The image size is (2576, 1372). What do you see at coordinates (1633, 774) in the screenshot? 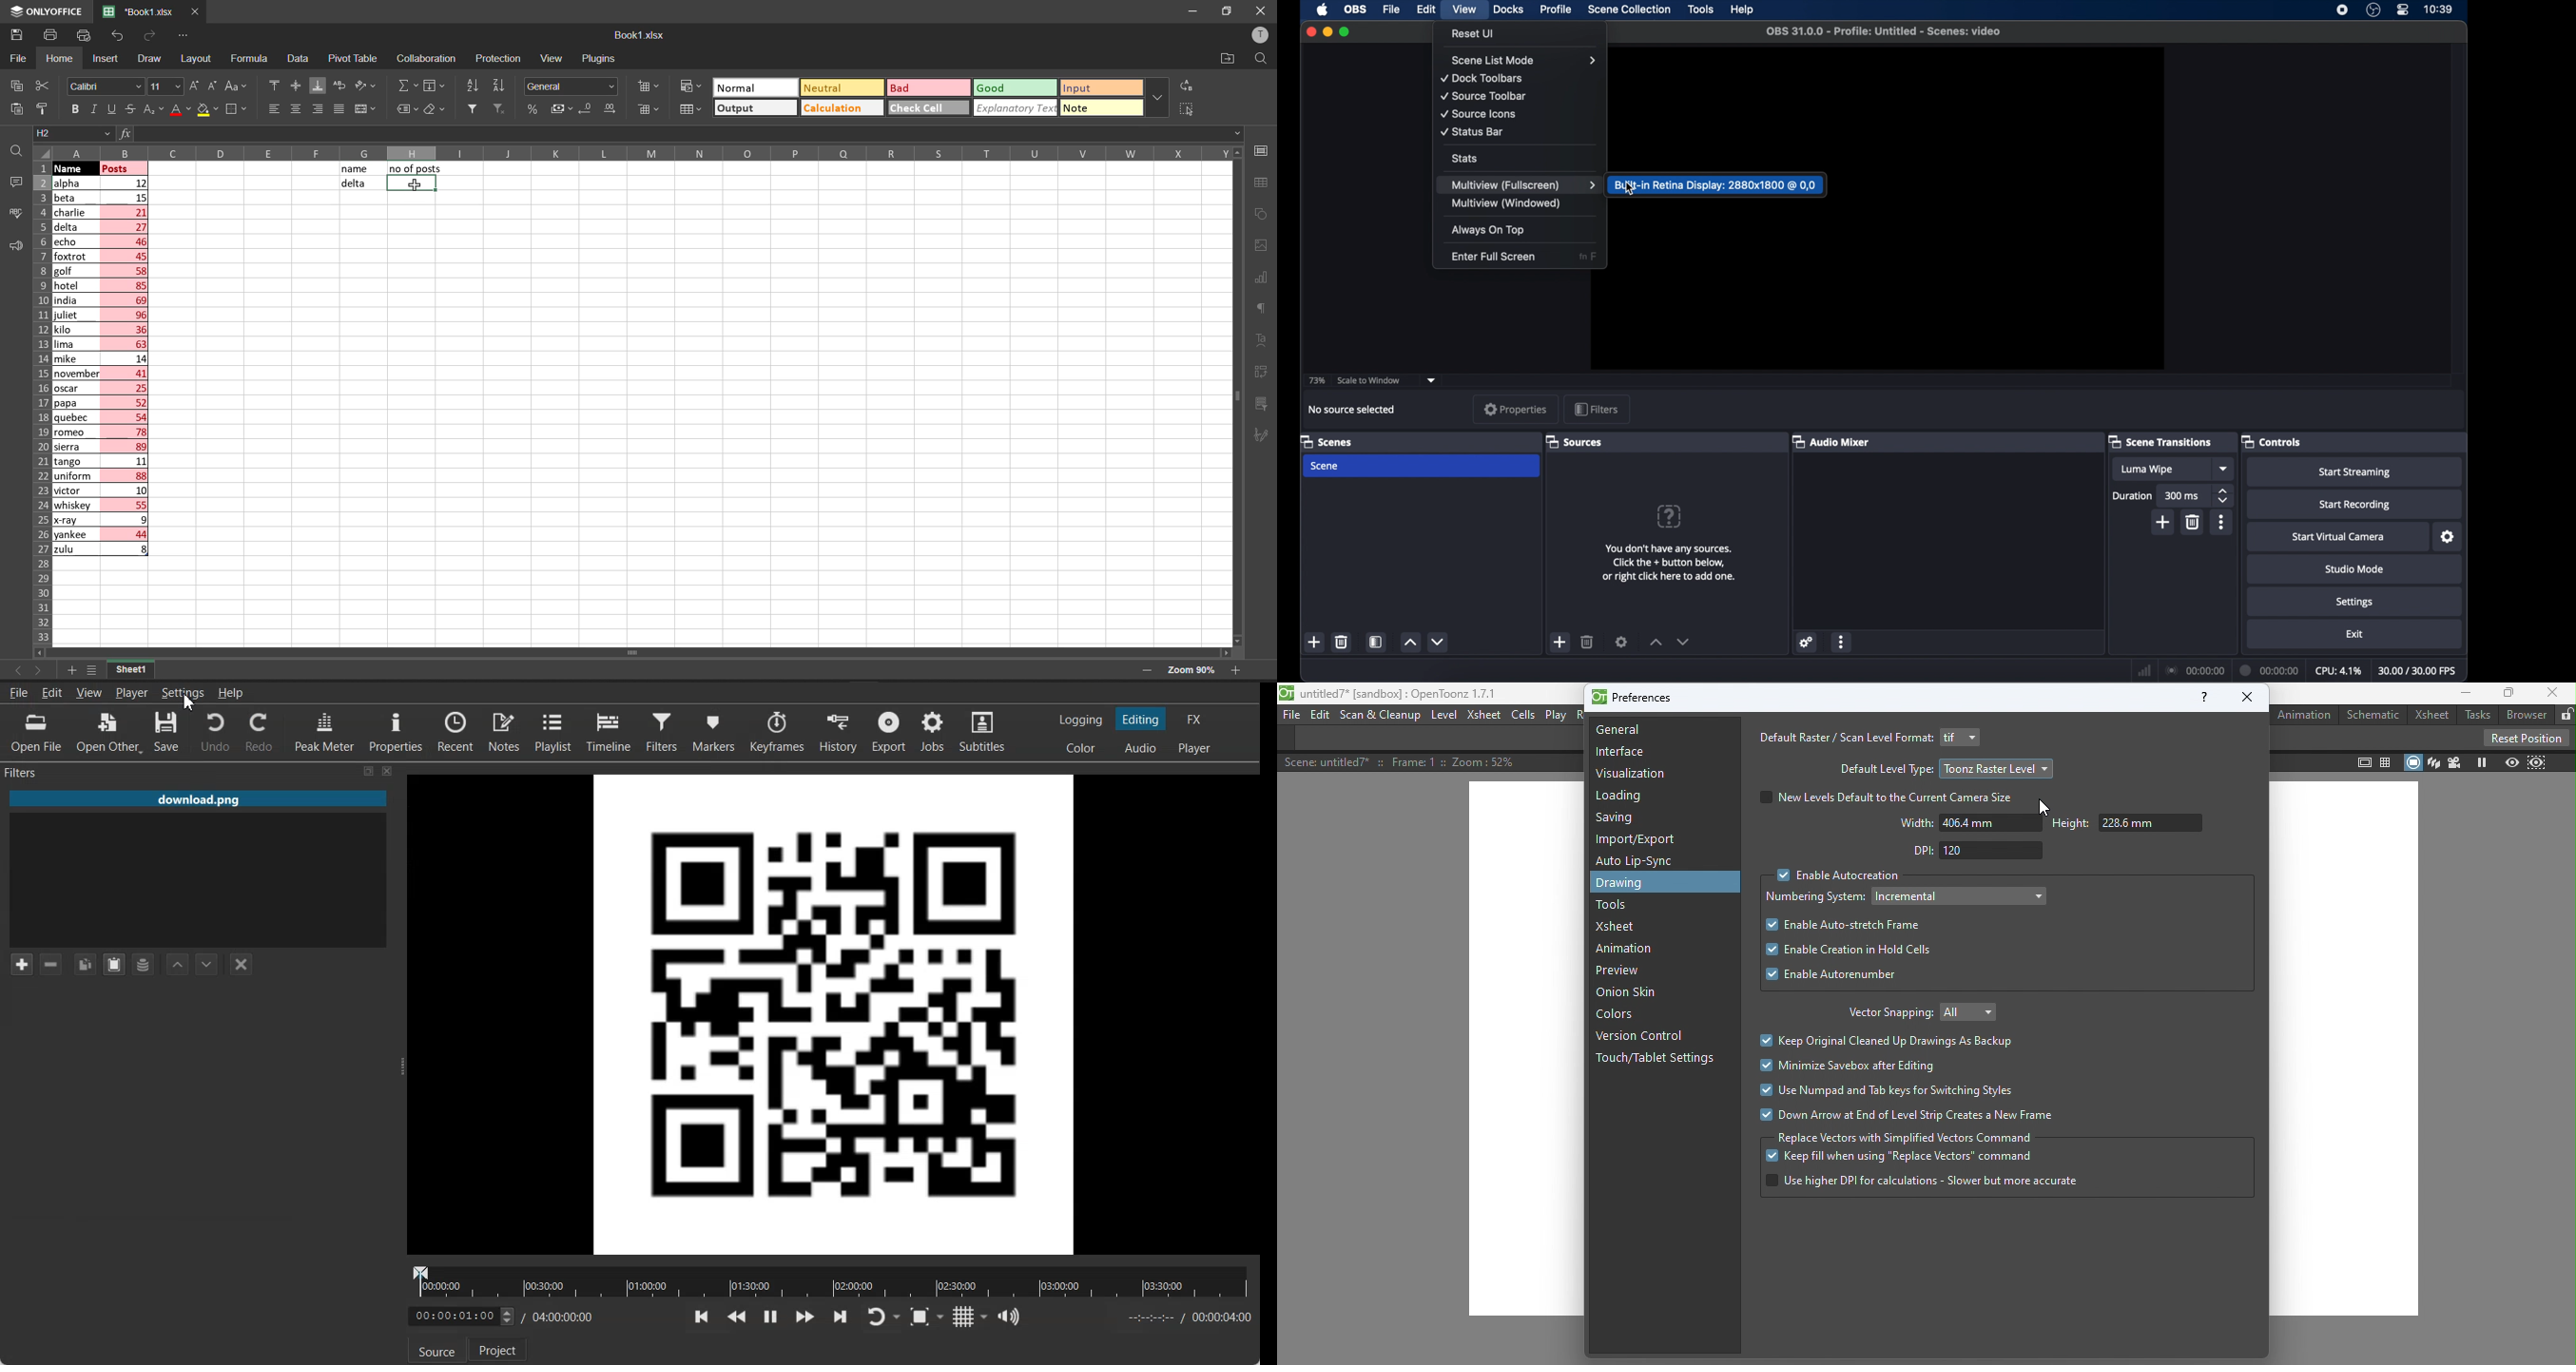
I see `Visualization` at bounding box center [1633, 774].